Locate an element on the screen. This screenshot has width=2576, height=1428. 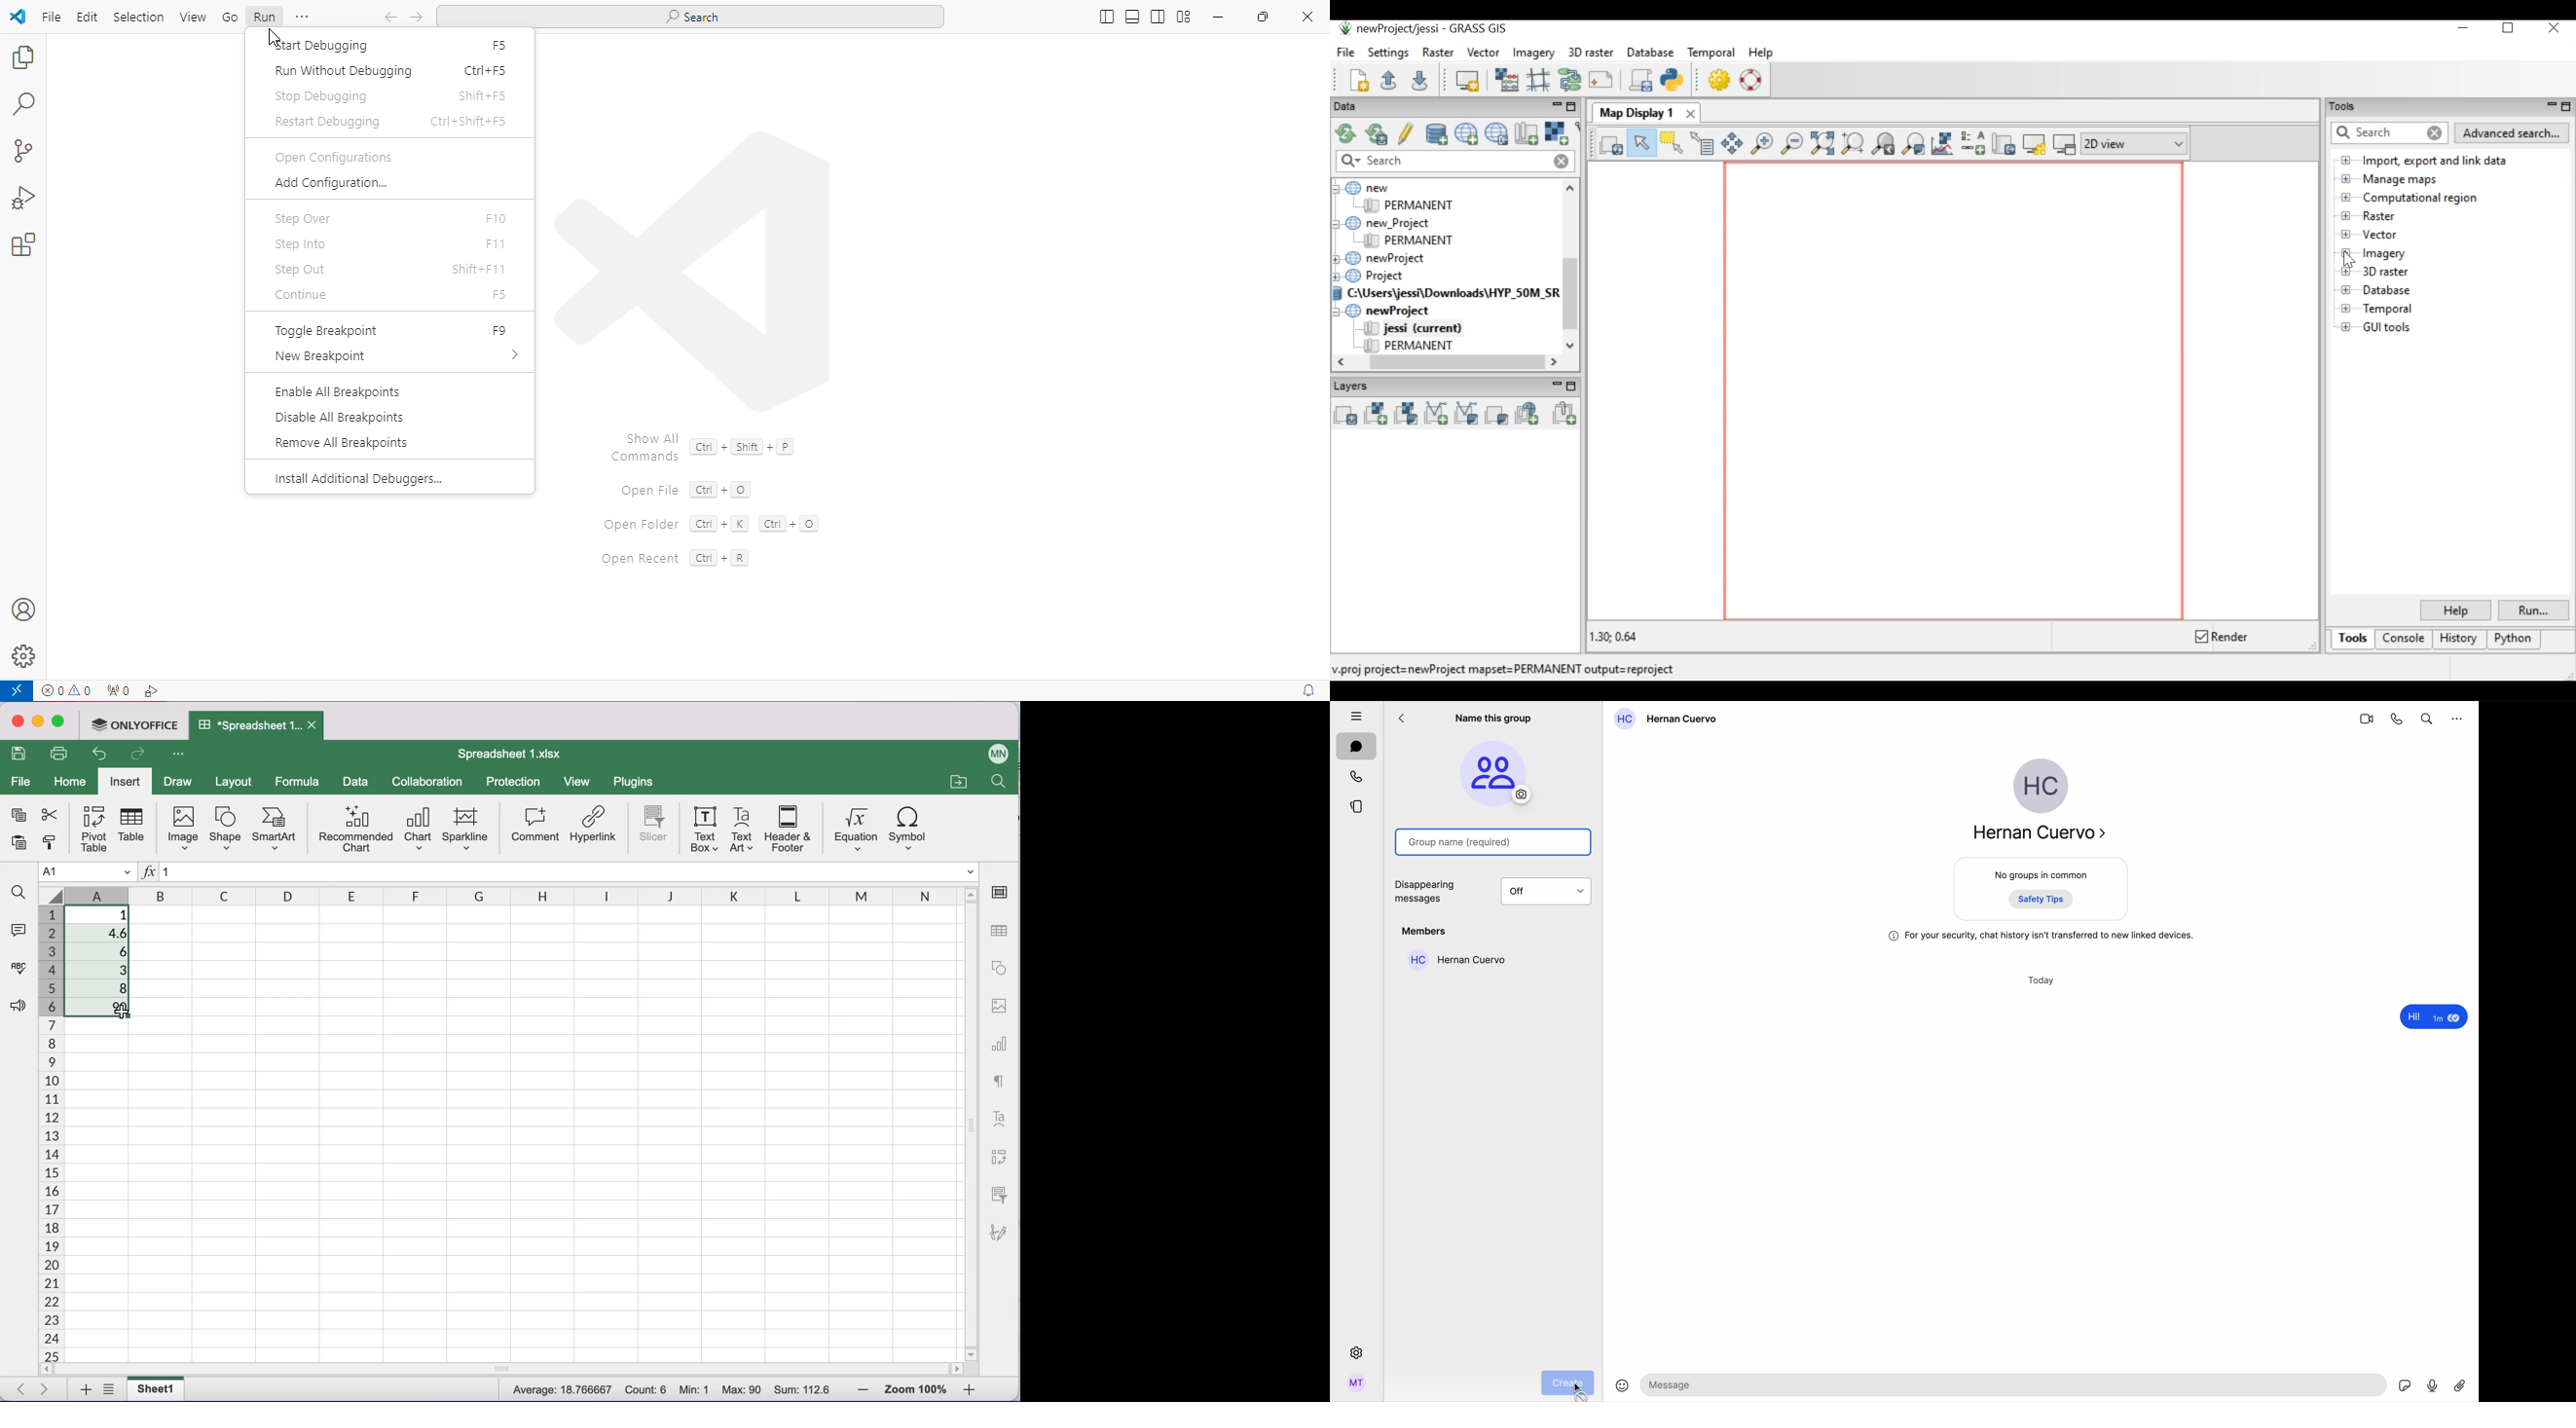
Spreadsheet 1.xIsx is located at coordinates (251, 726).